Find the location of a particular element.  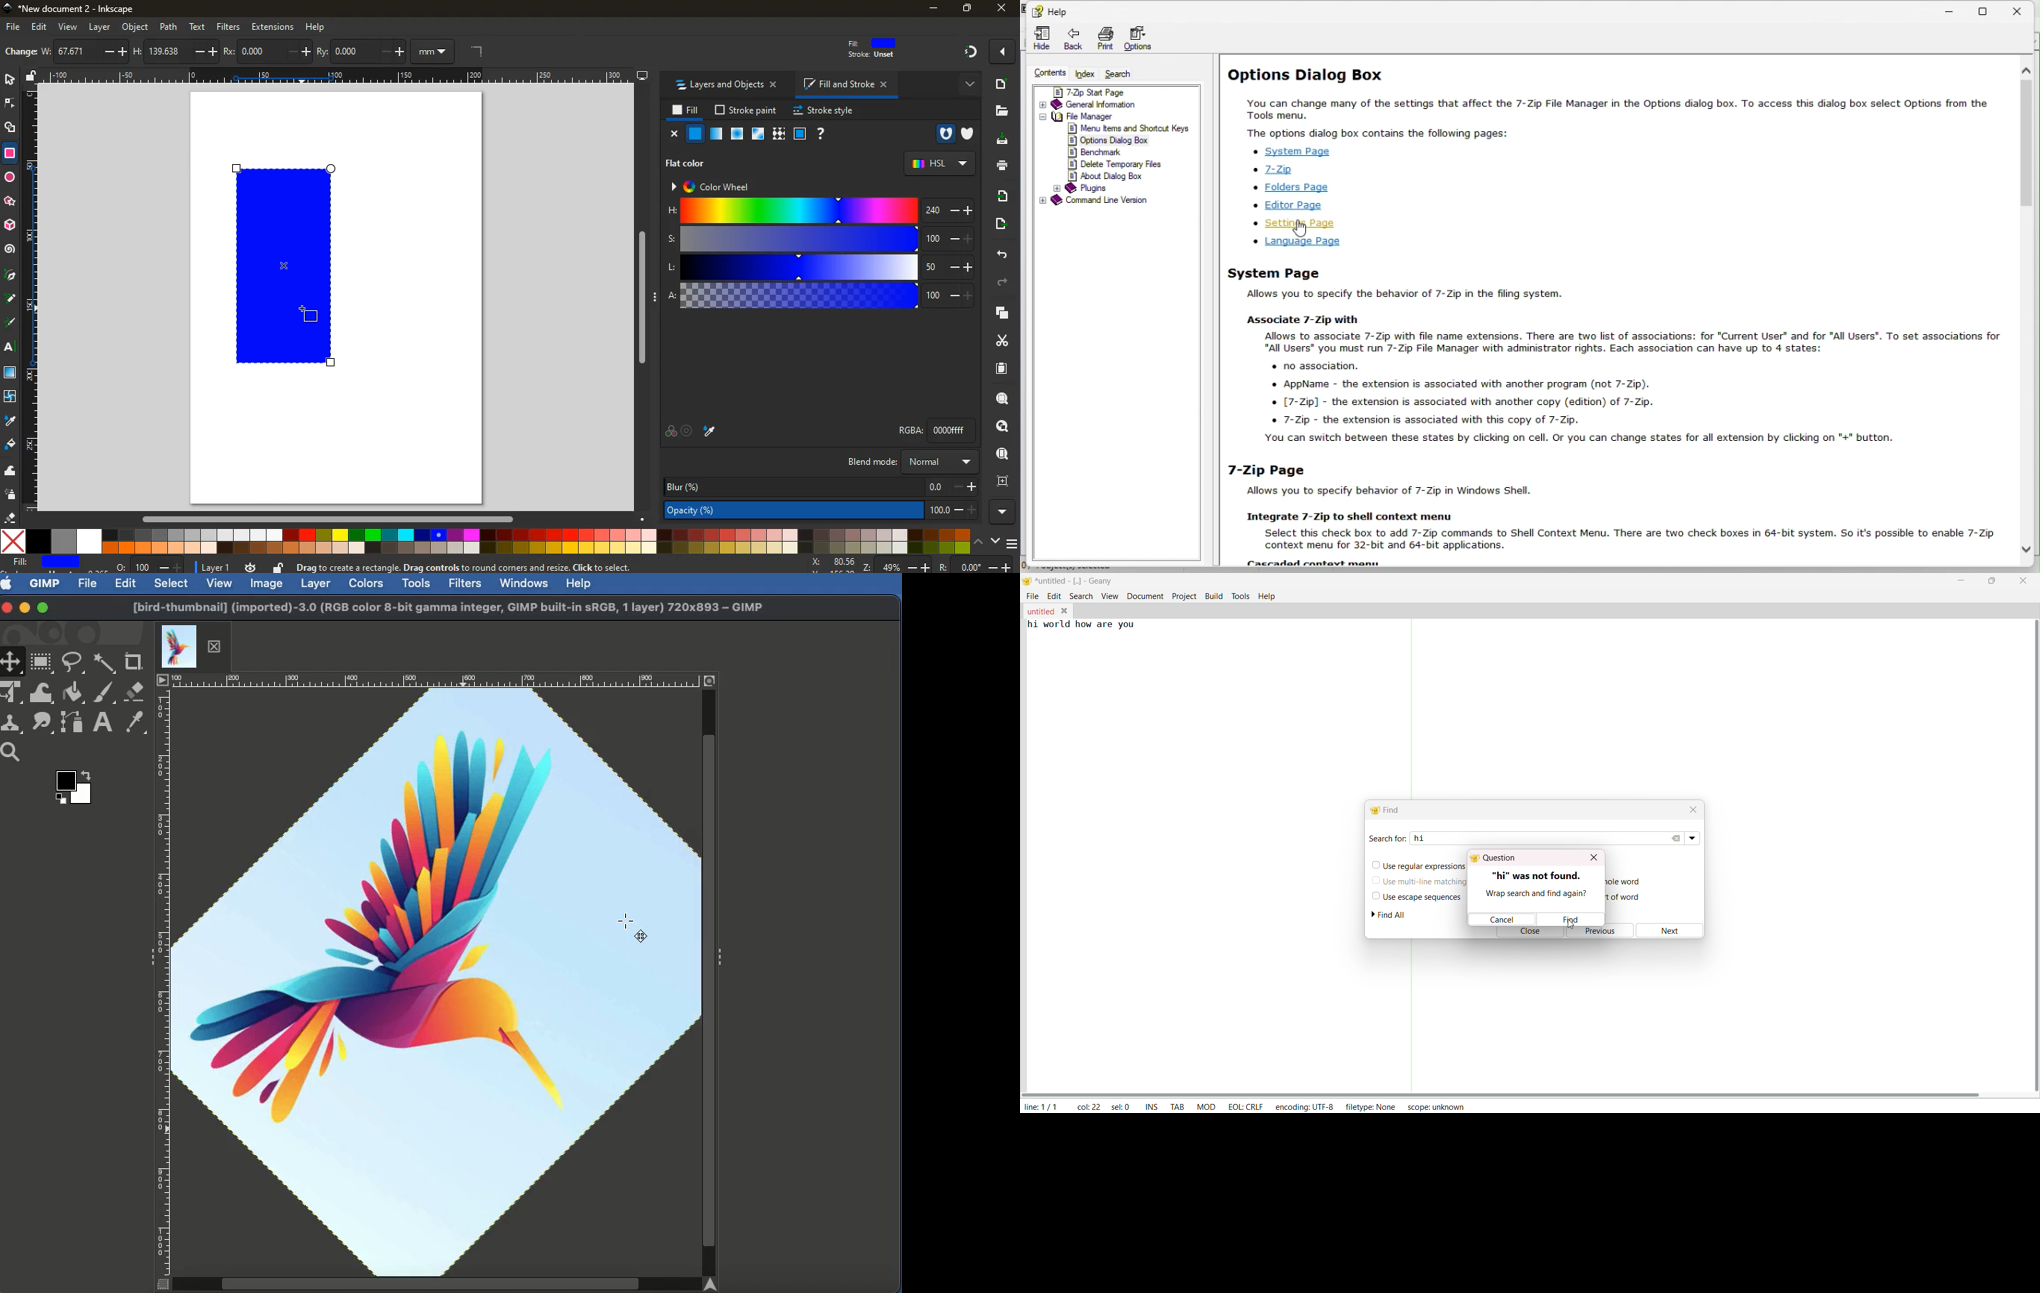

scroll bar up is located at coordinates (2029, 72).